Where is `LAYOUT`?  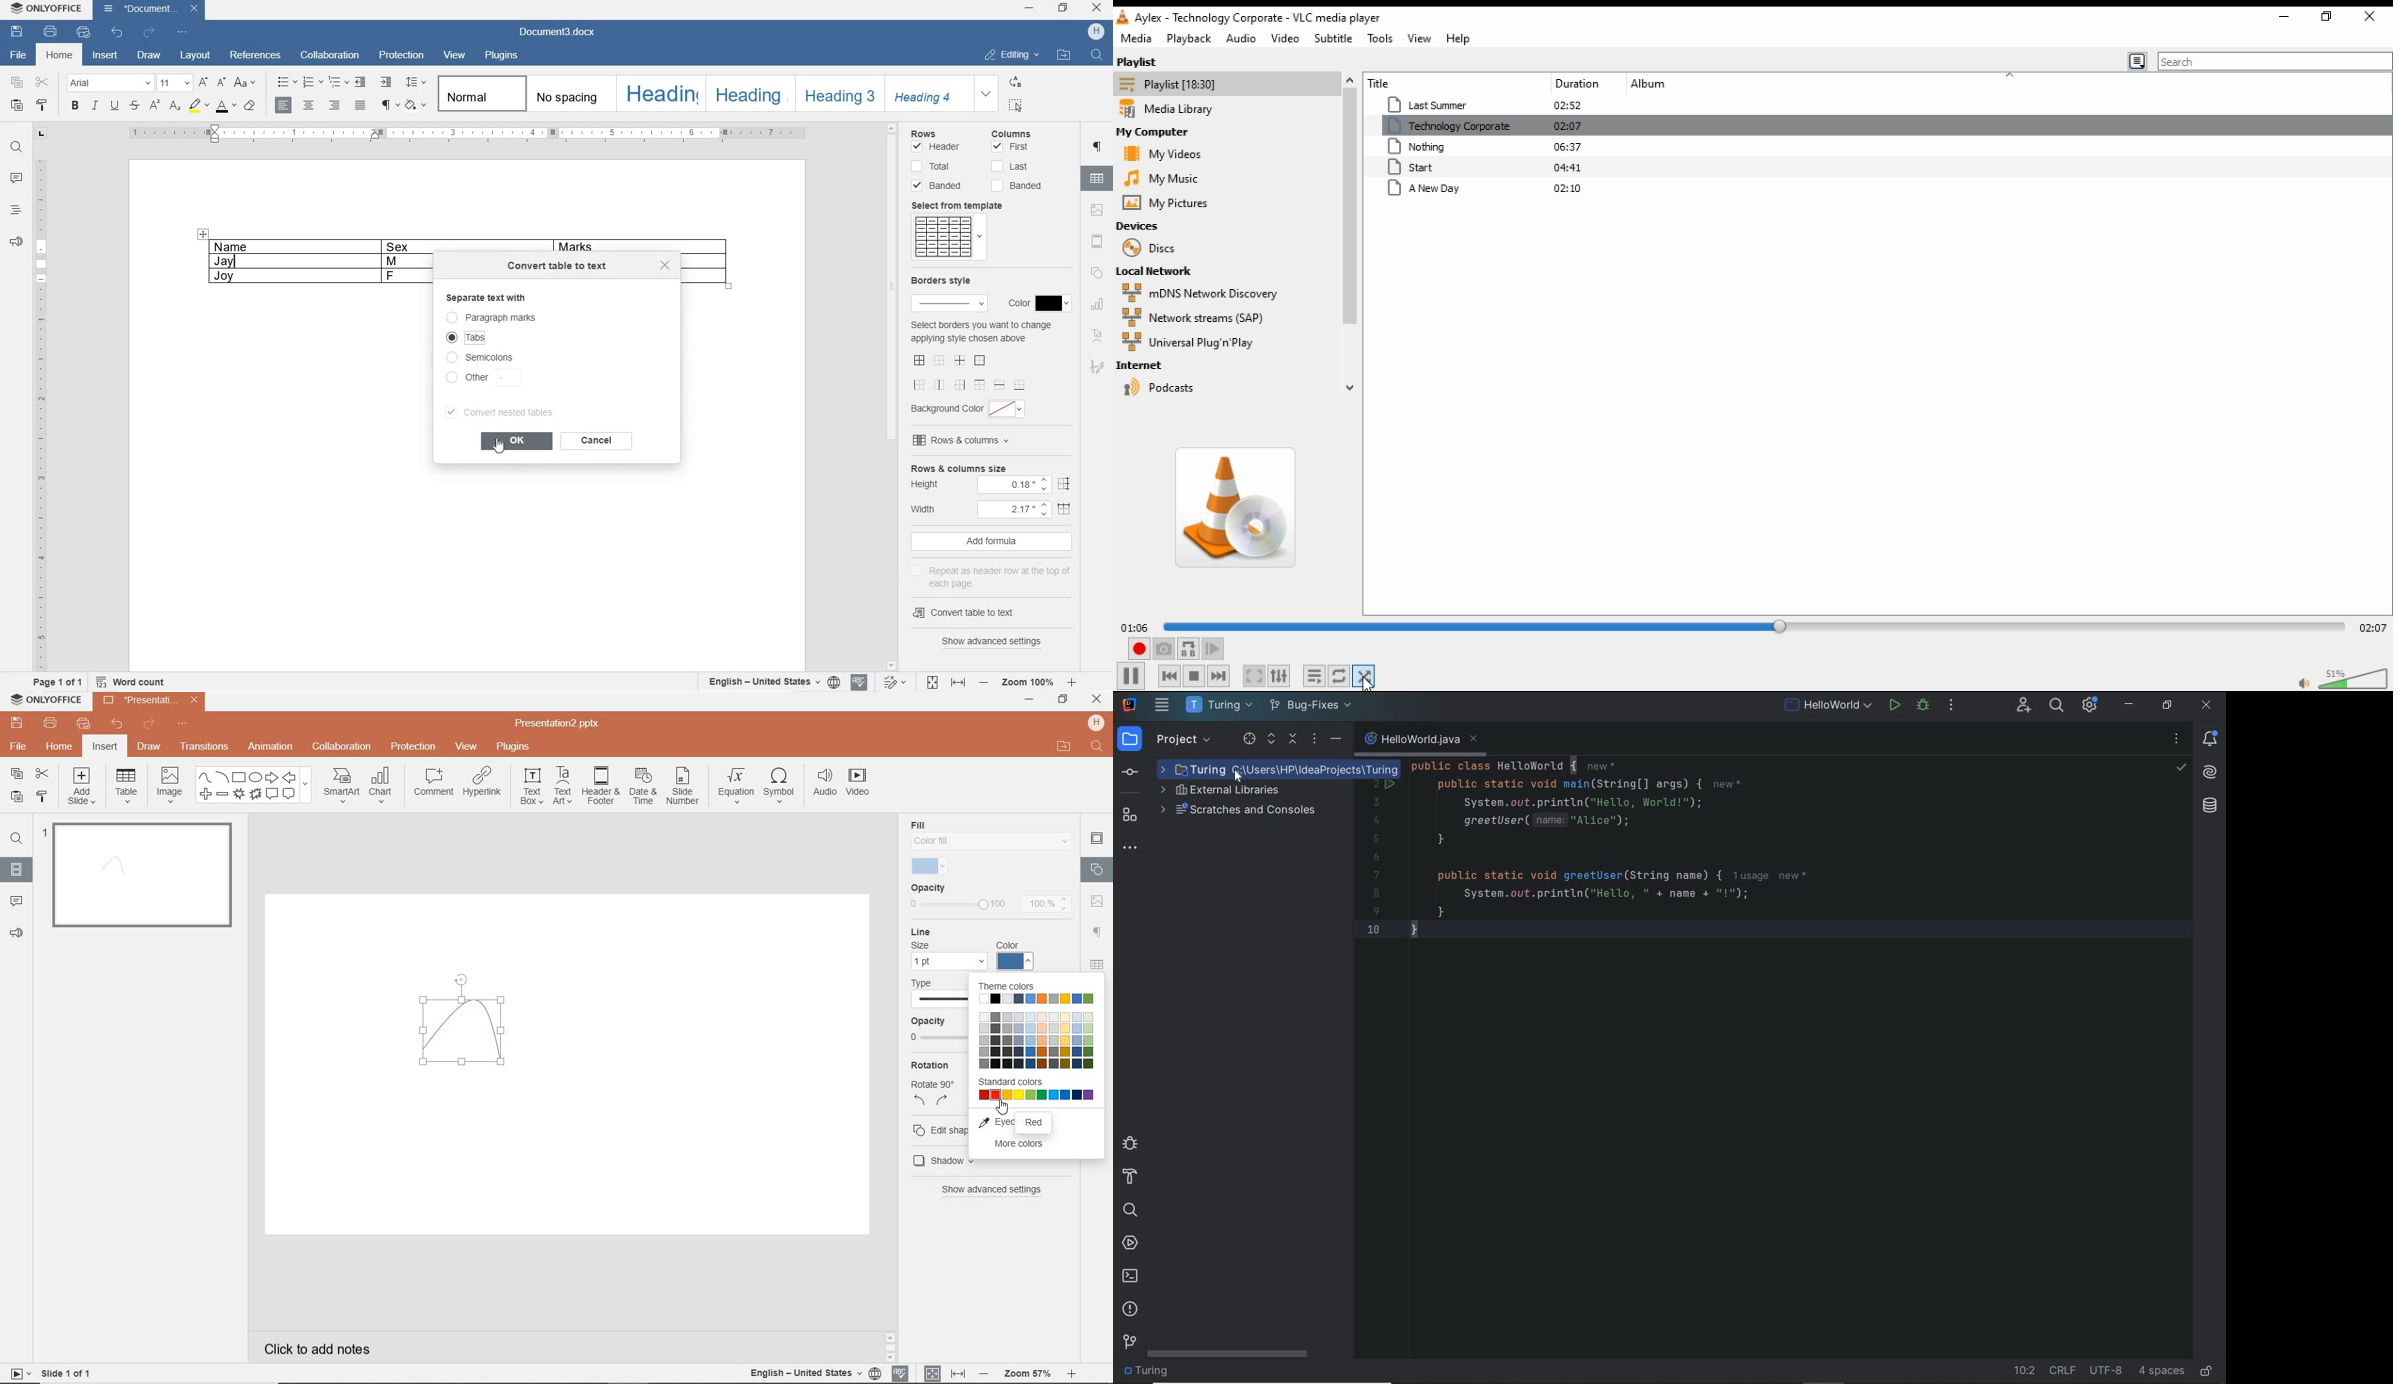 LAYOUT is located at coordinates (194, 56).